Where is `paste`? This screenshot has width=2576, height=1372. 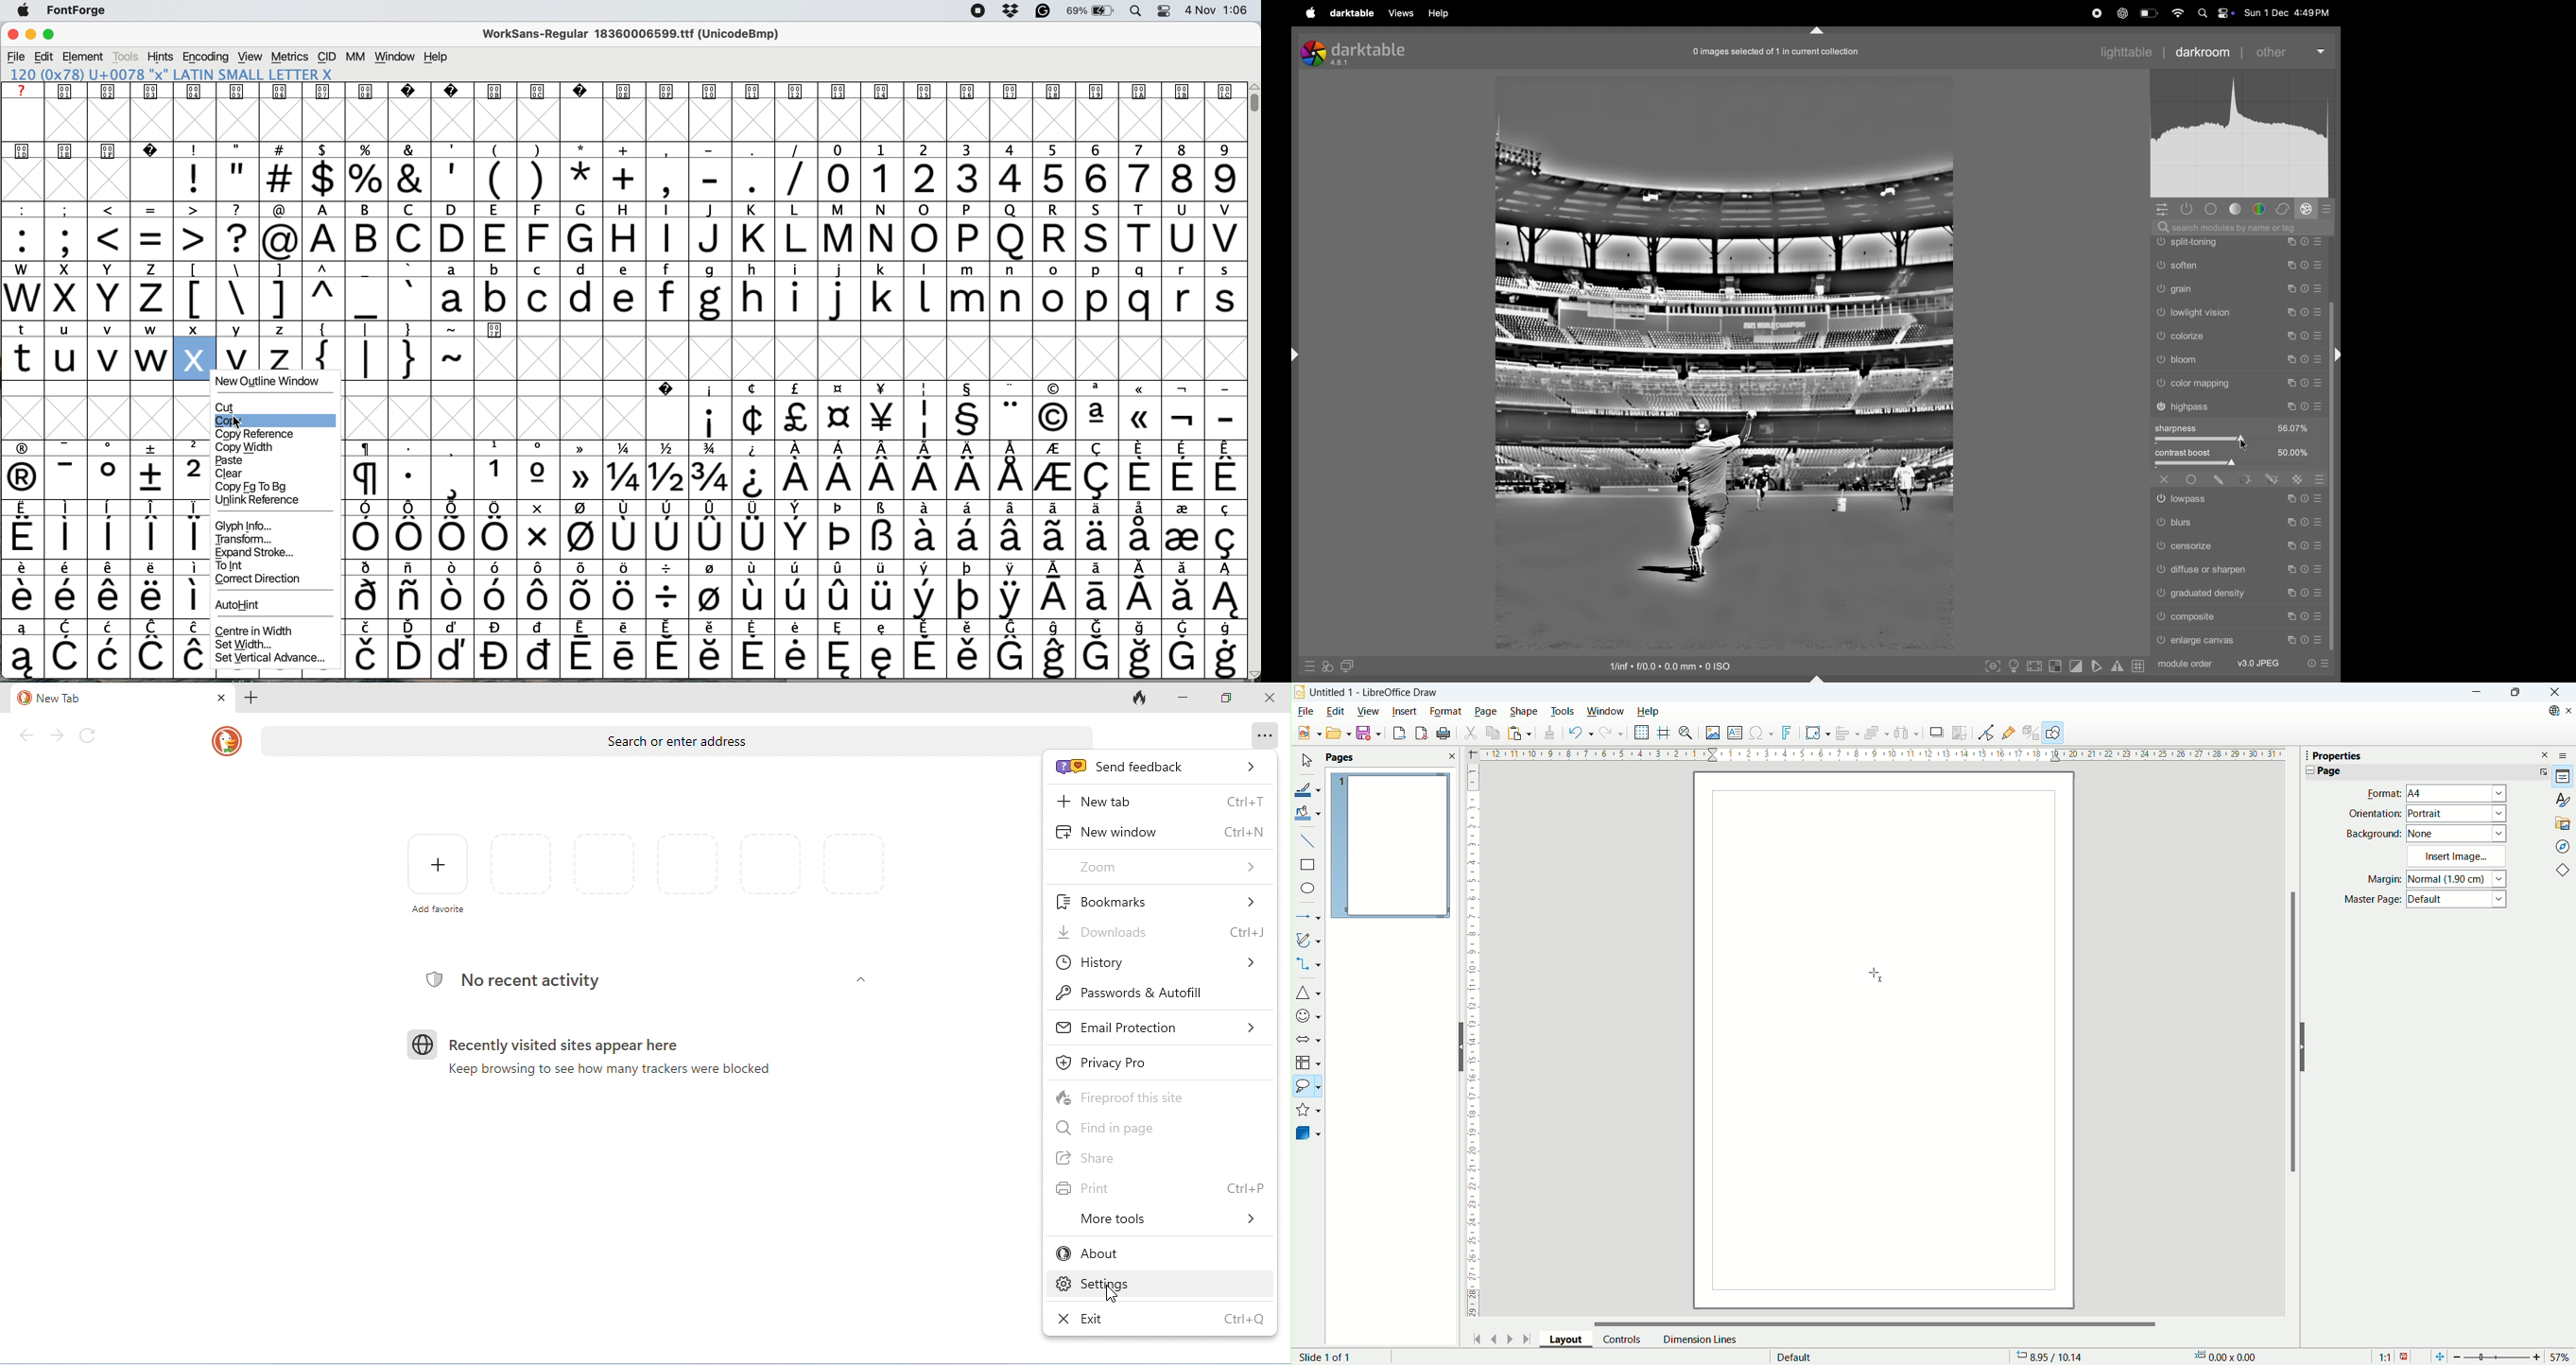 paste is located at coordinates (234, 460).